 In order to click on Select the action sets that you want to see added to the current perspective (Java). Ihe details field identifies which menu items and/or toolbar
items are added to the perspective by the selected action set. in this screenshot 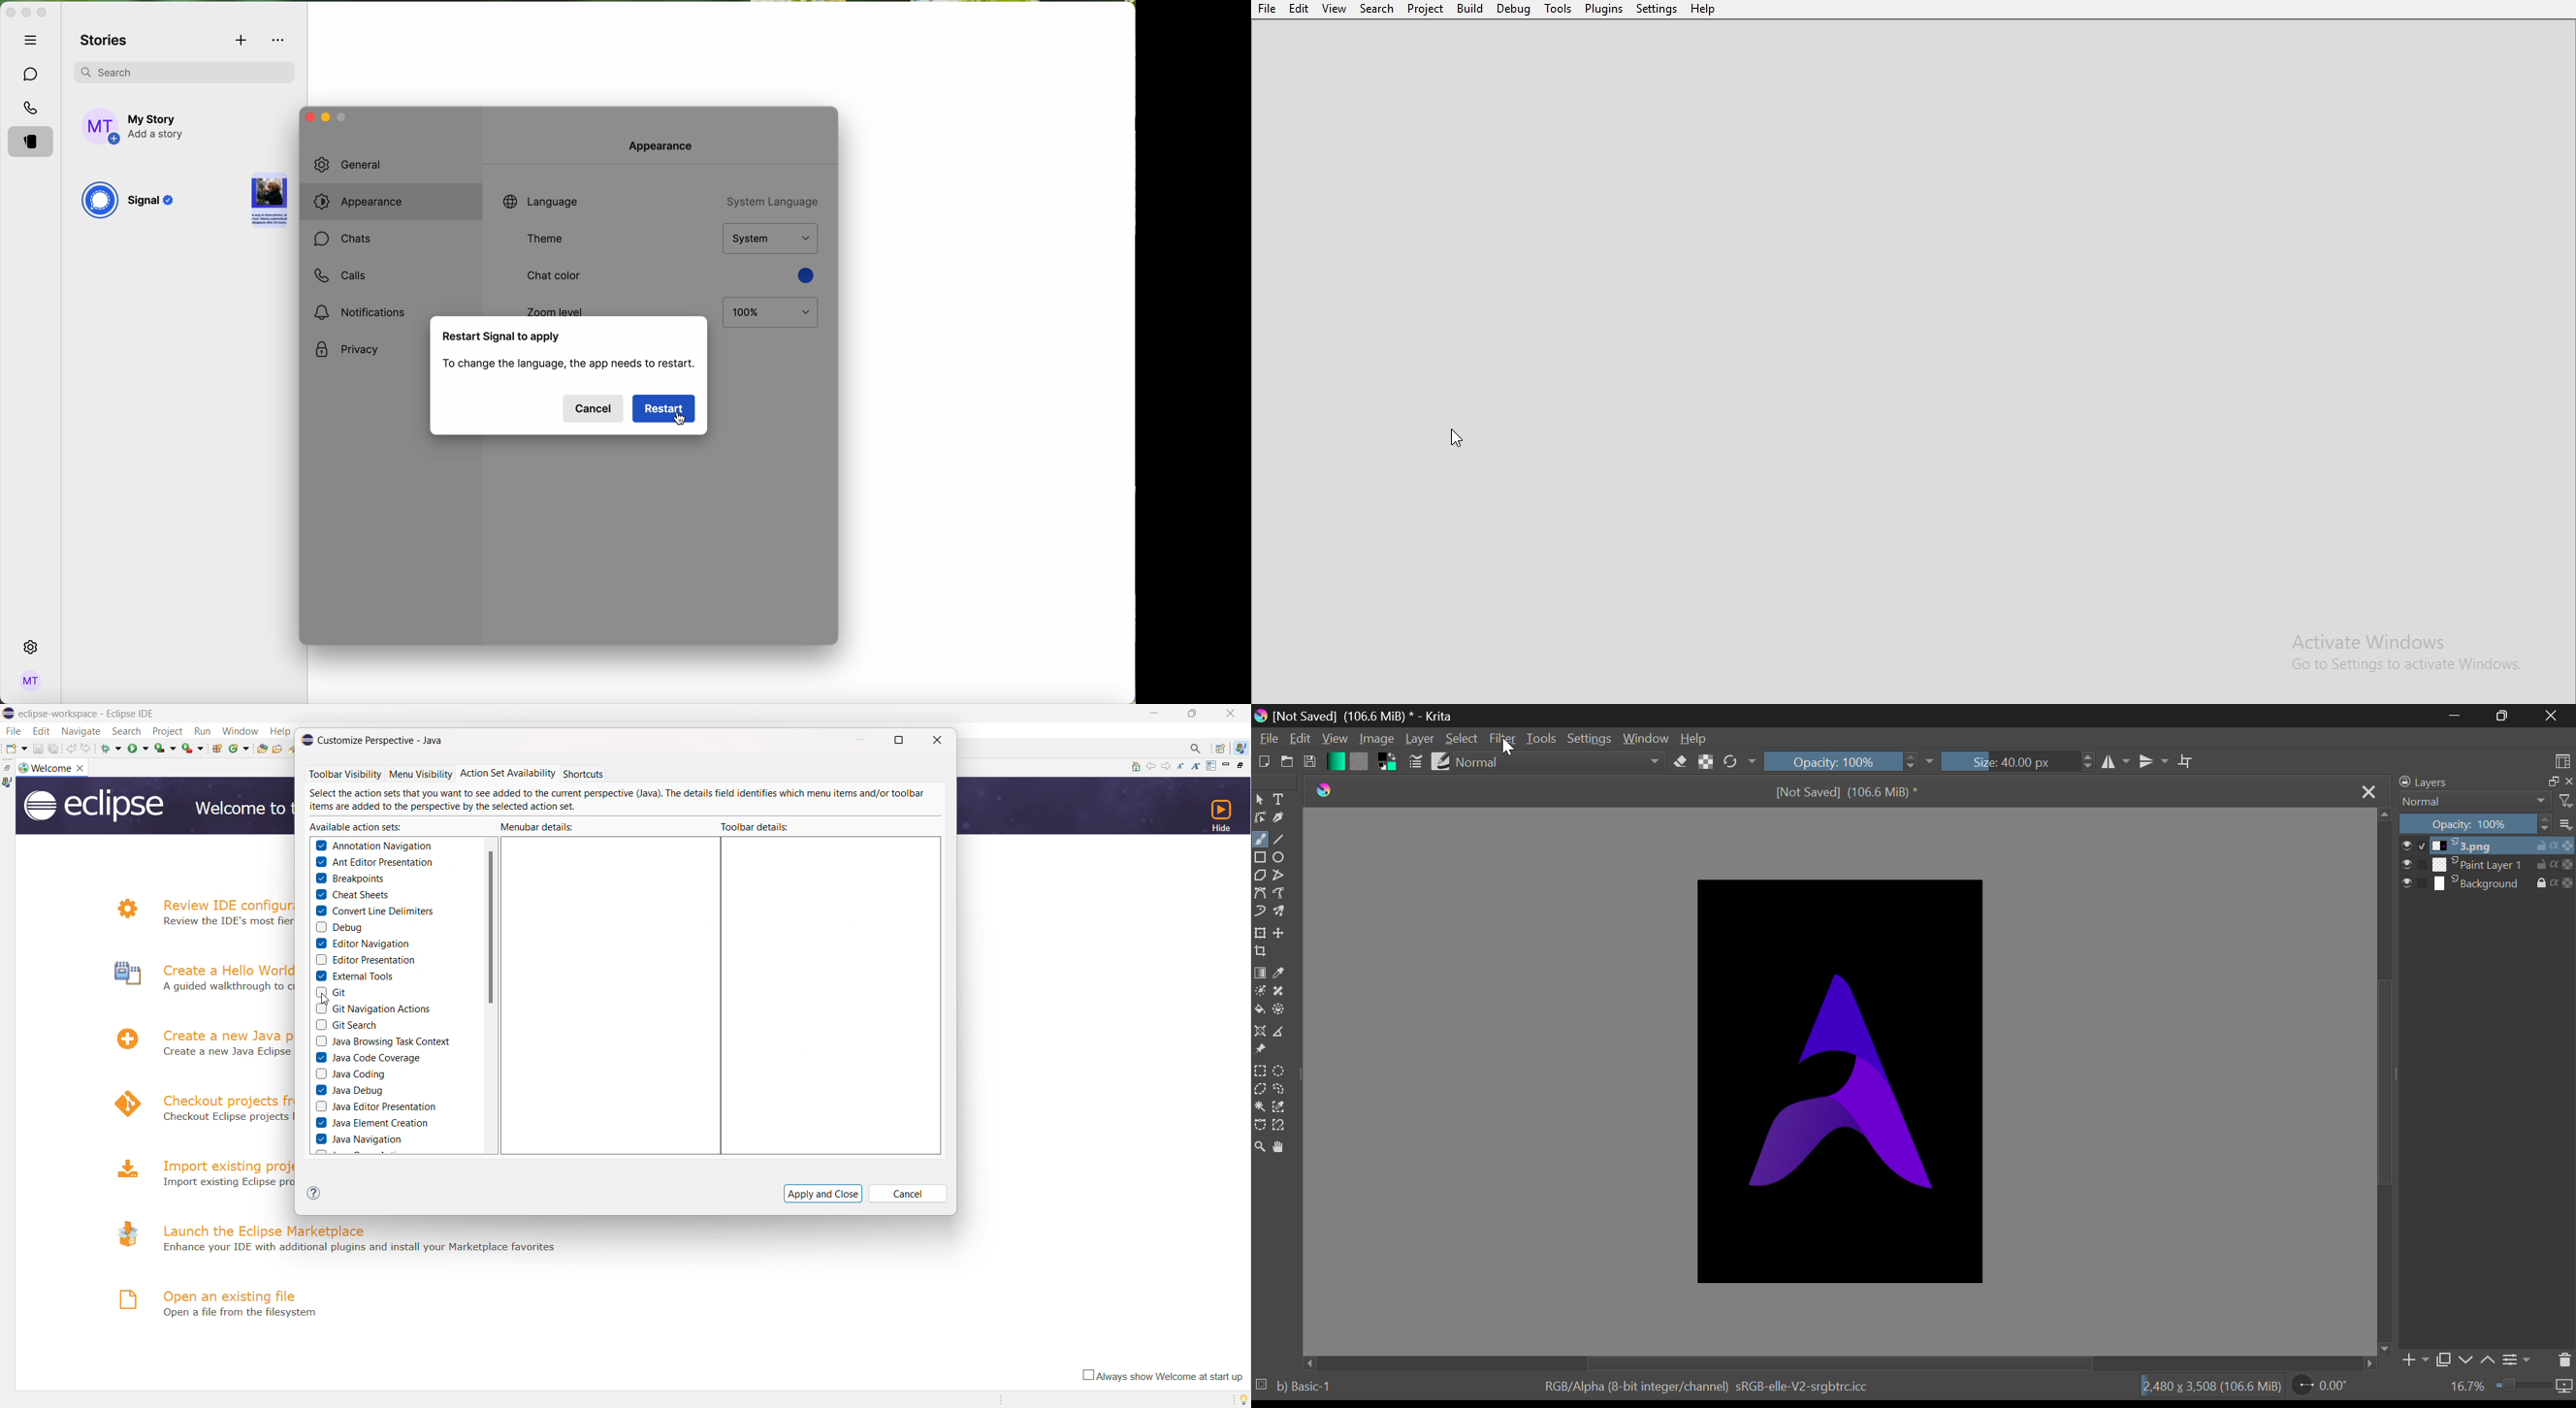, I will do `click(622, 800)`.